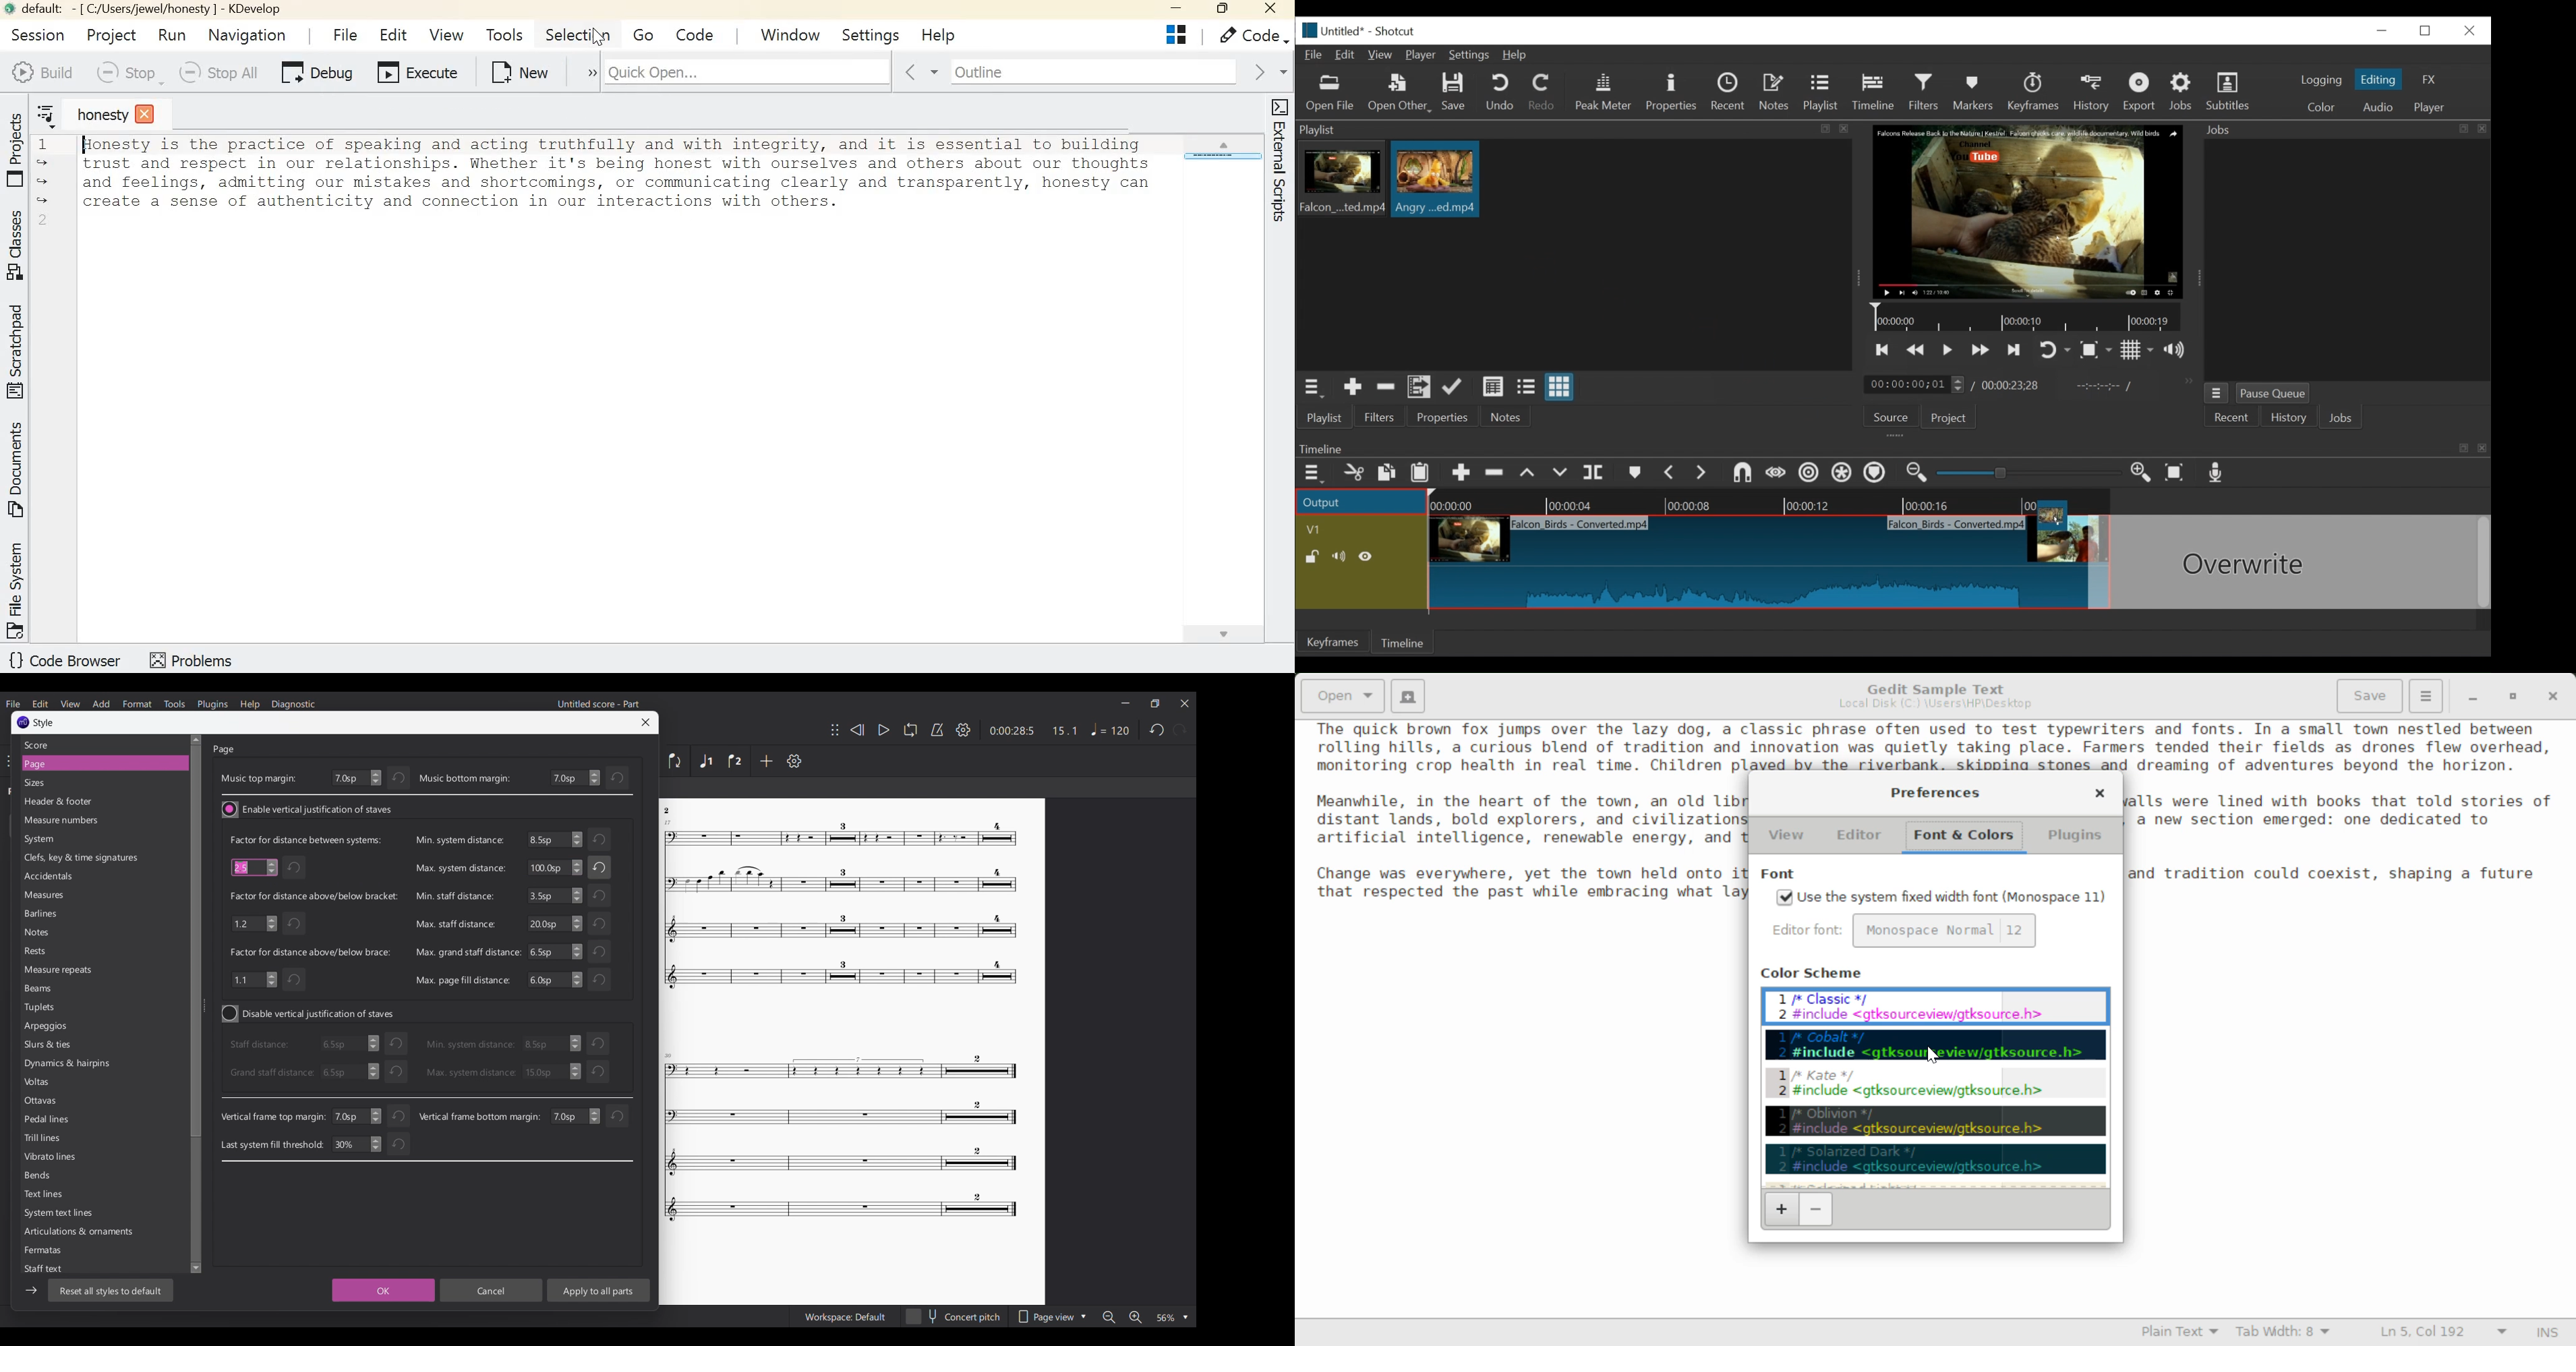 The image size is (2576, 1372). What do you see at coordinates (553, 980) in the screenshot?
I see `6.5sp` at bounding box center [553, 980].